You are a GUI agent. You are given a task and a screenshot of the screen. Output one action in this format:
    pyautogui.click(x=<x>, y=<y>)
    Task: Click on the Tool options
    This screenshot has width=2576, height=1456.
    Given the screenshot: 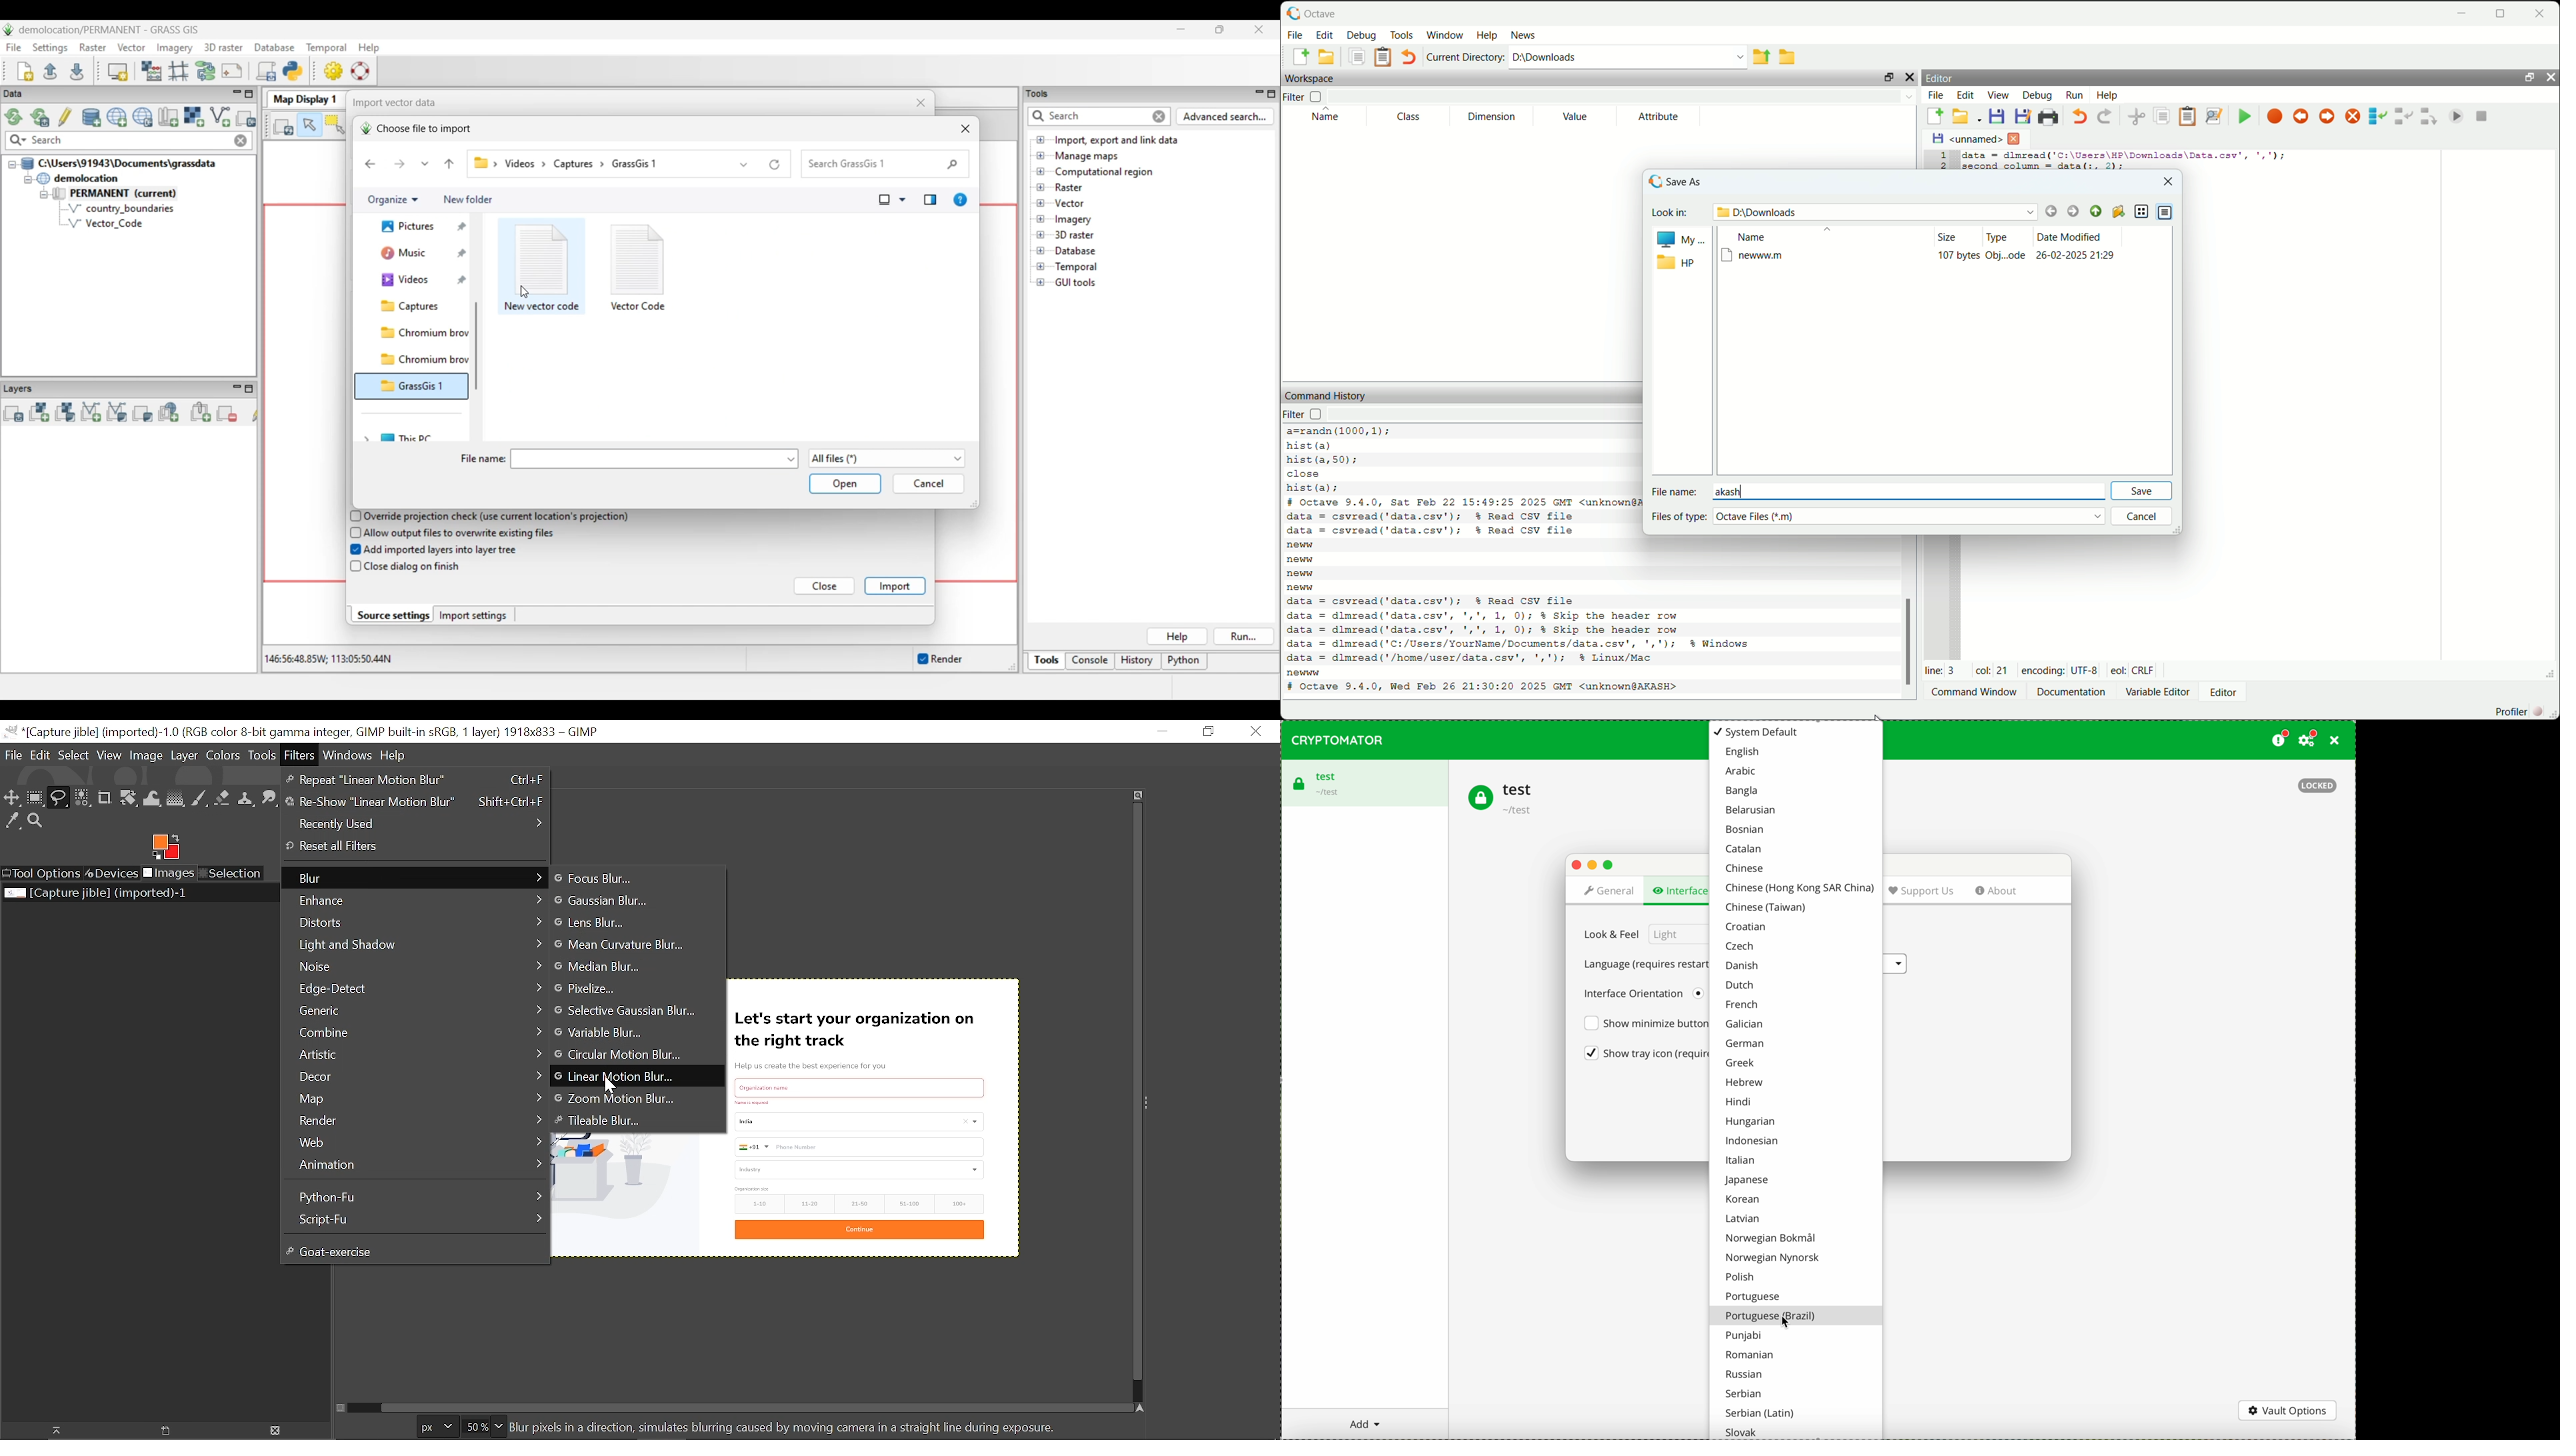 What is the action you would take?
    pyautogui.click(x=41, y=874)
    